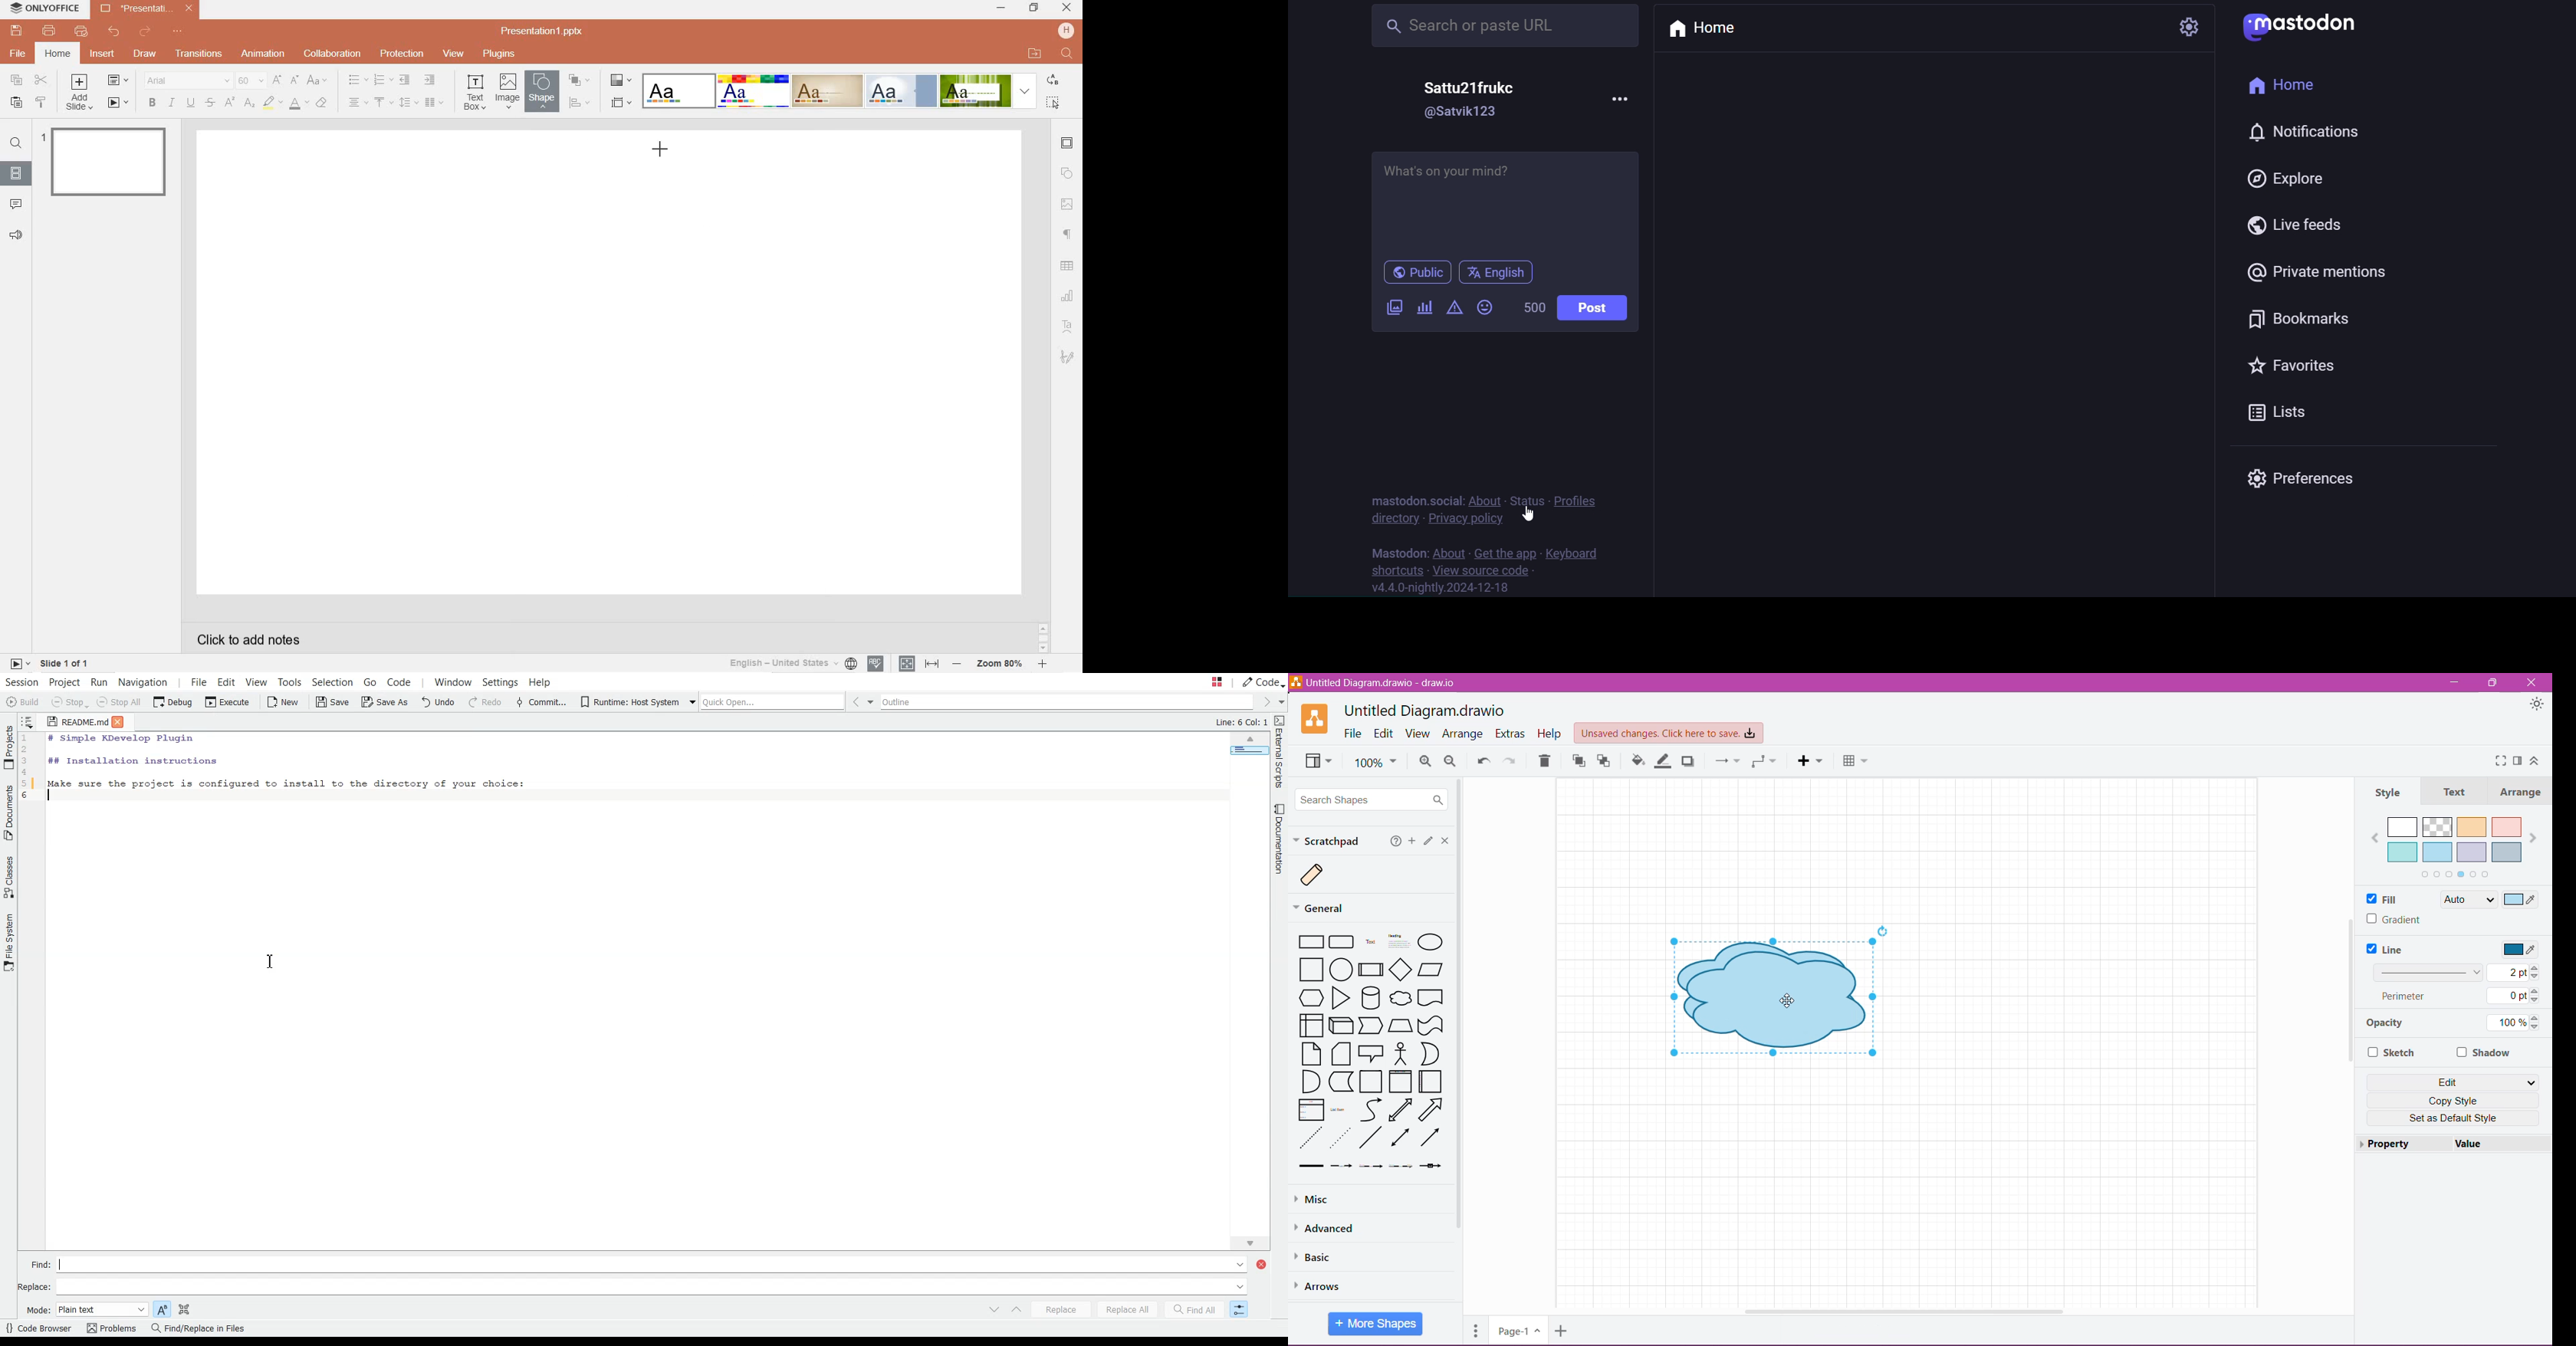 The image size is (2576, 1372). Describe the element at coordinates (250, 82) in the screenshot. I see `font size: 60` at that location.